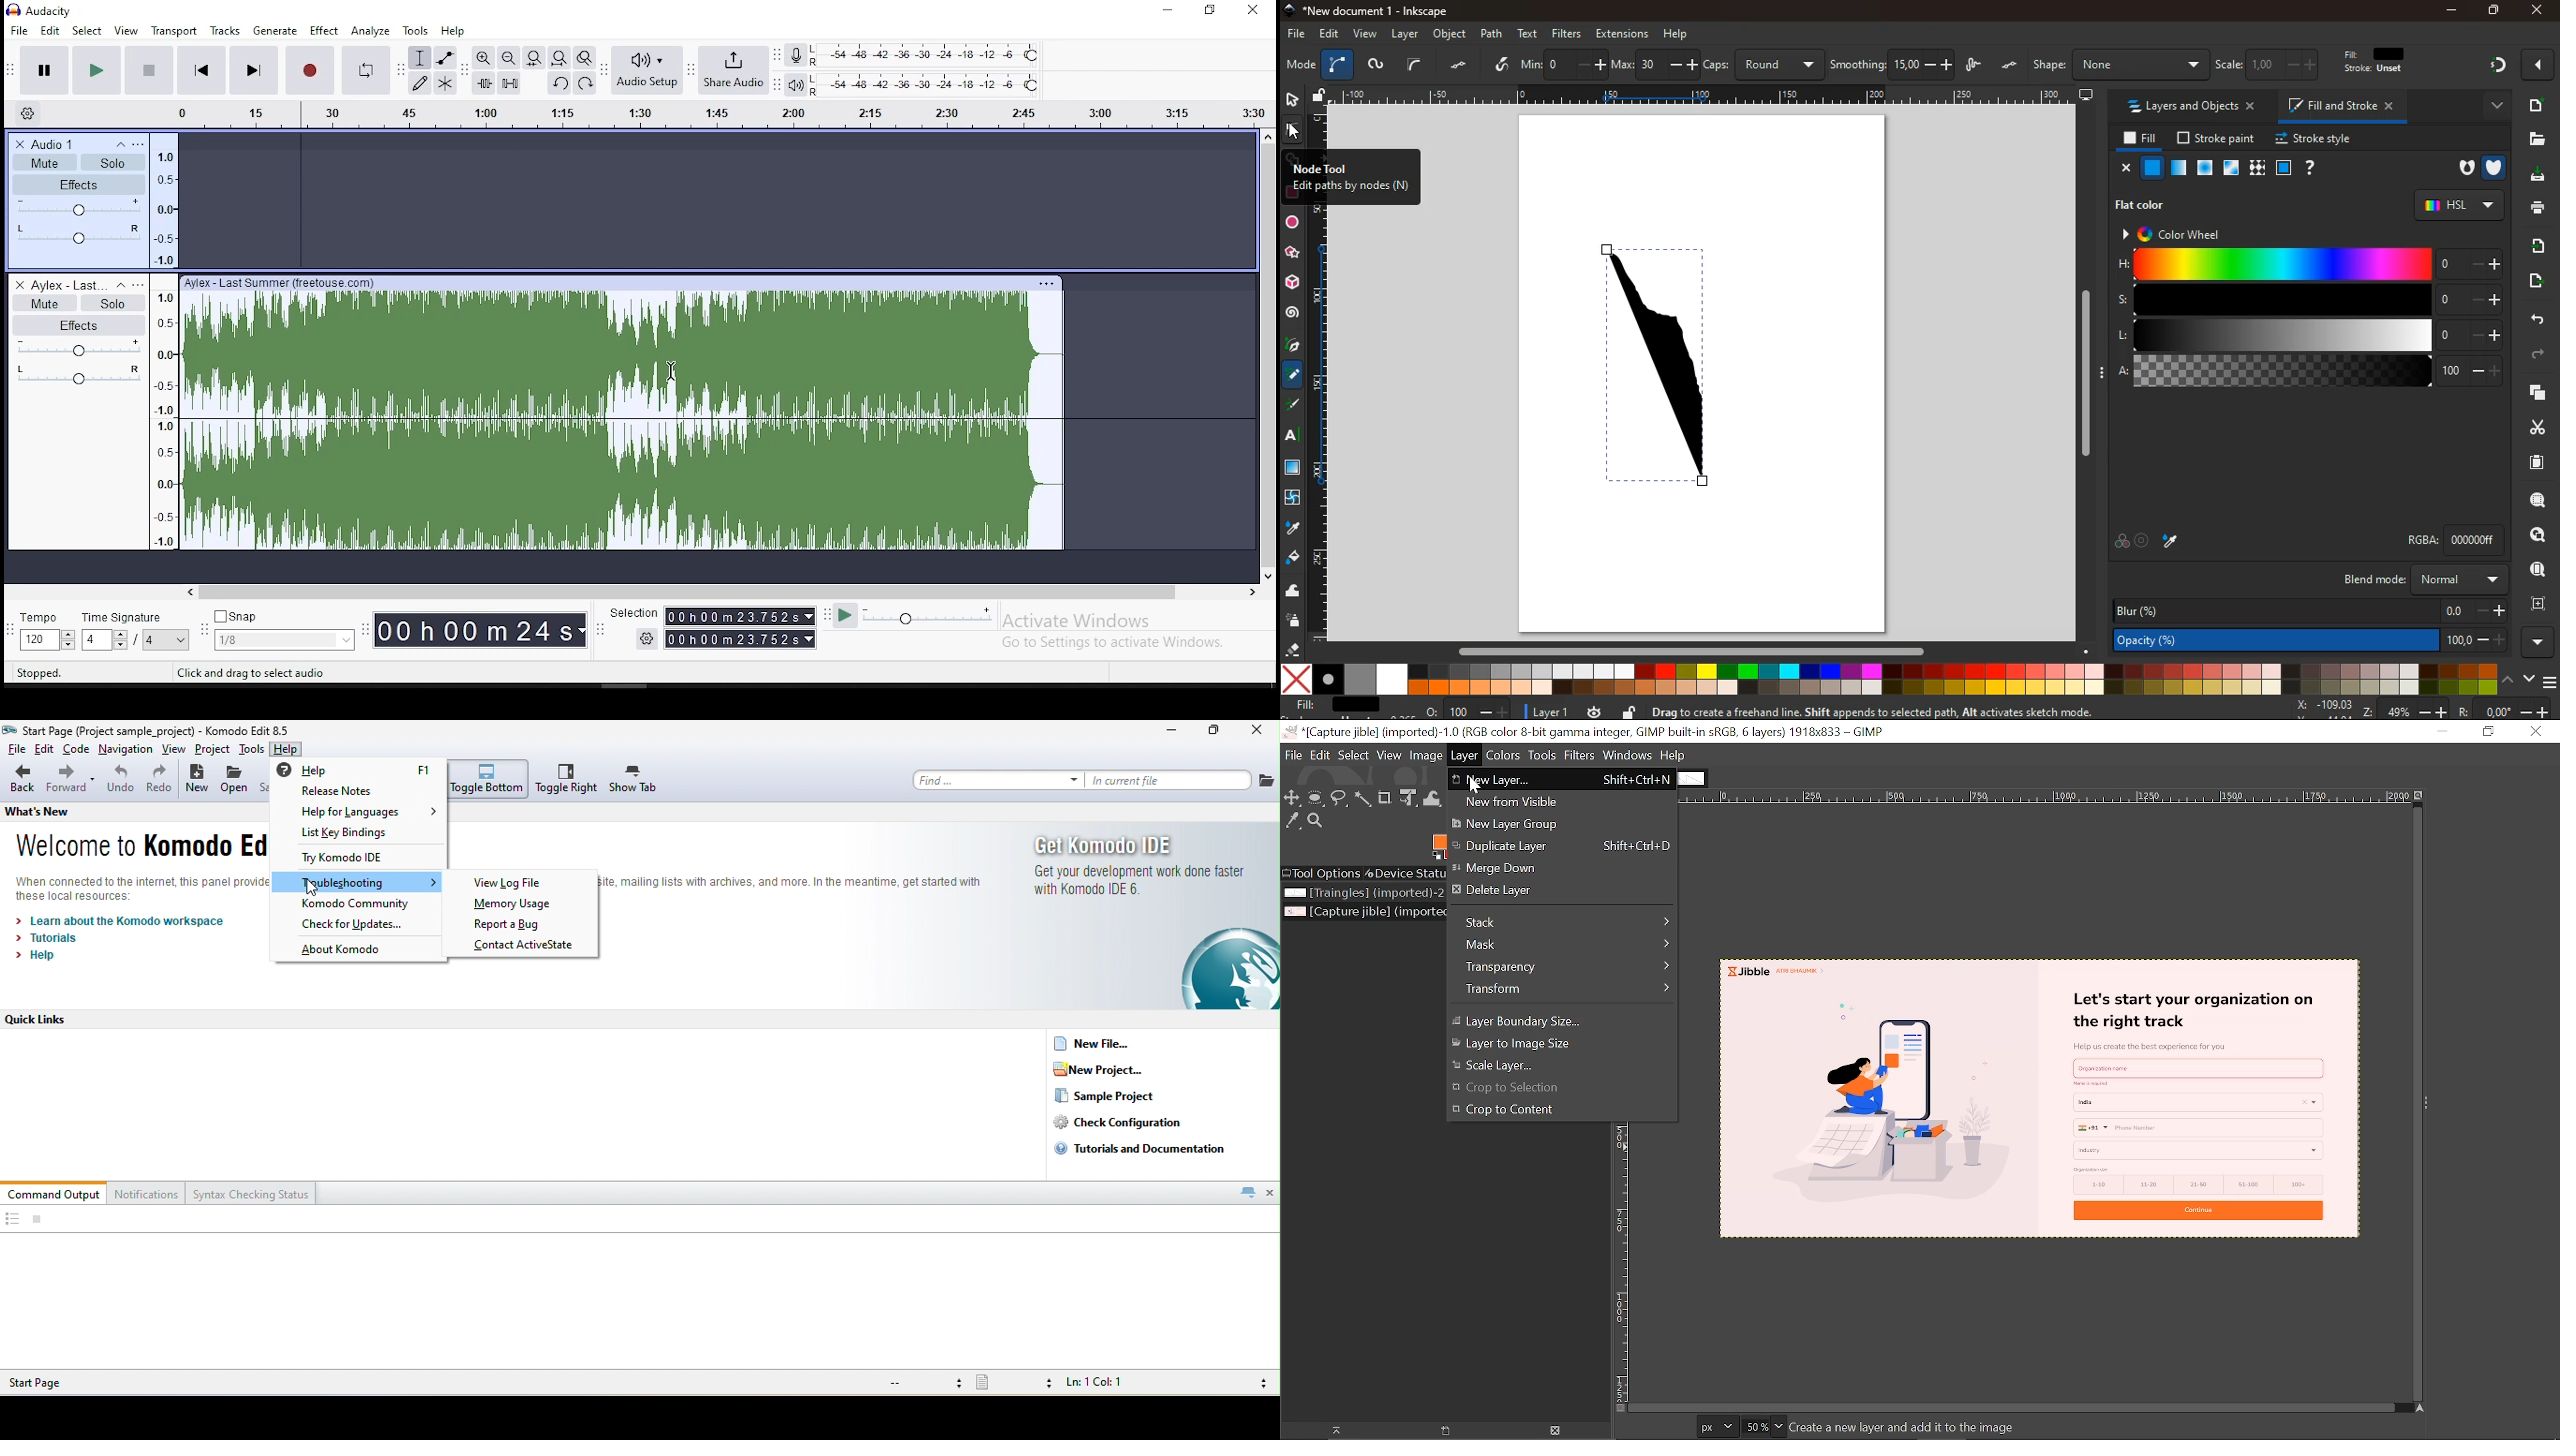 The image size is (2576, 1456). I want to click on selection, so click(713, 627).